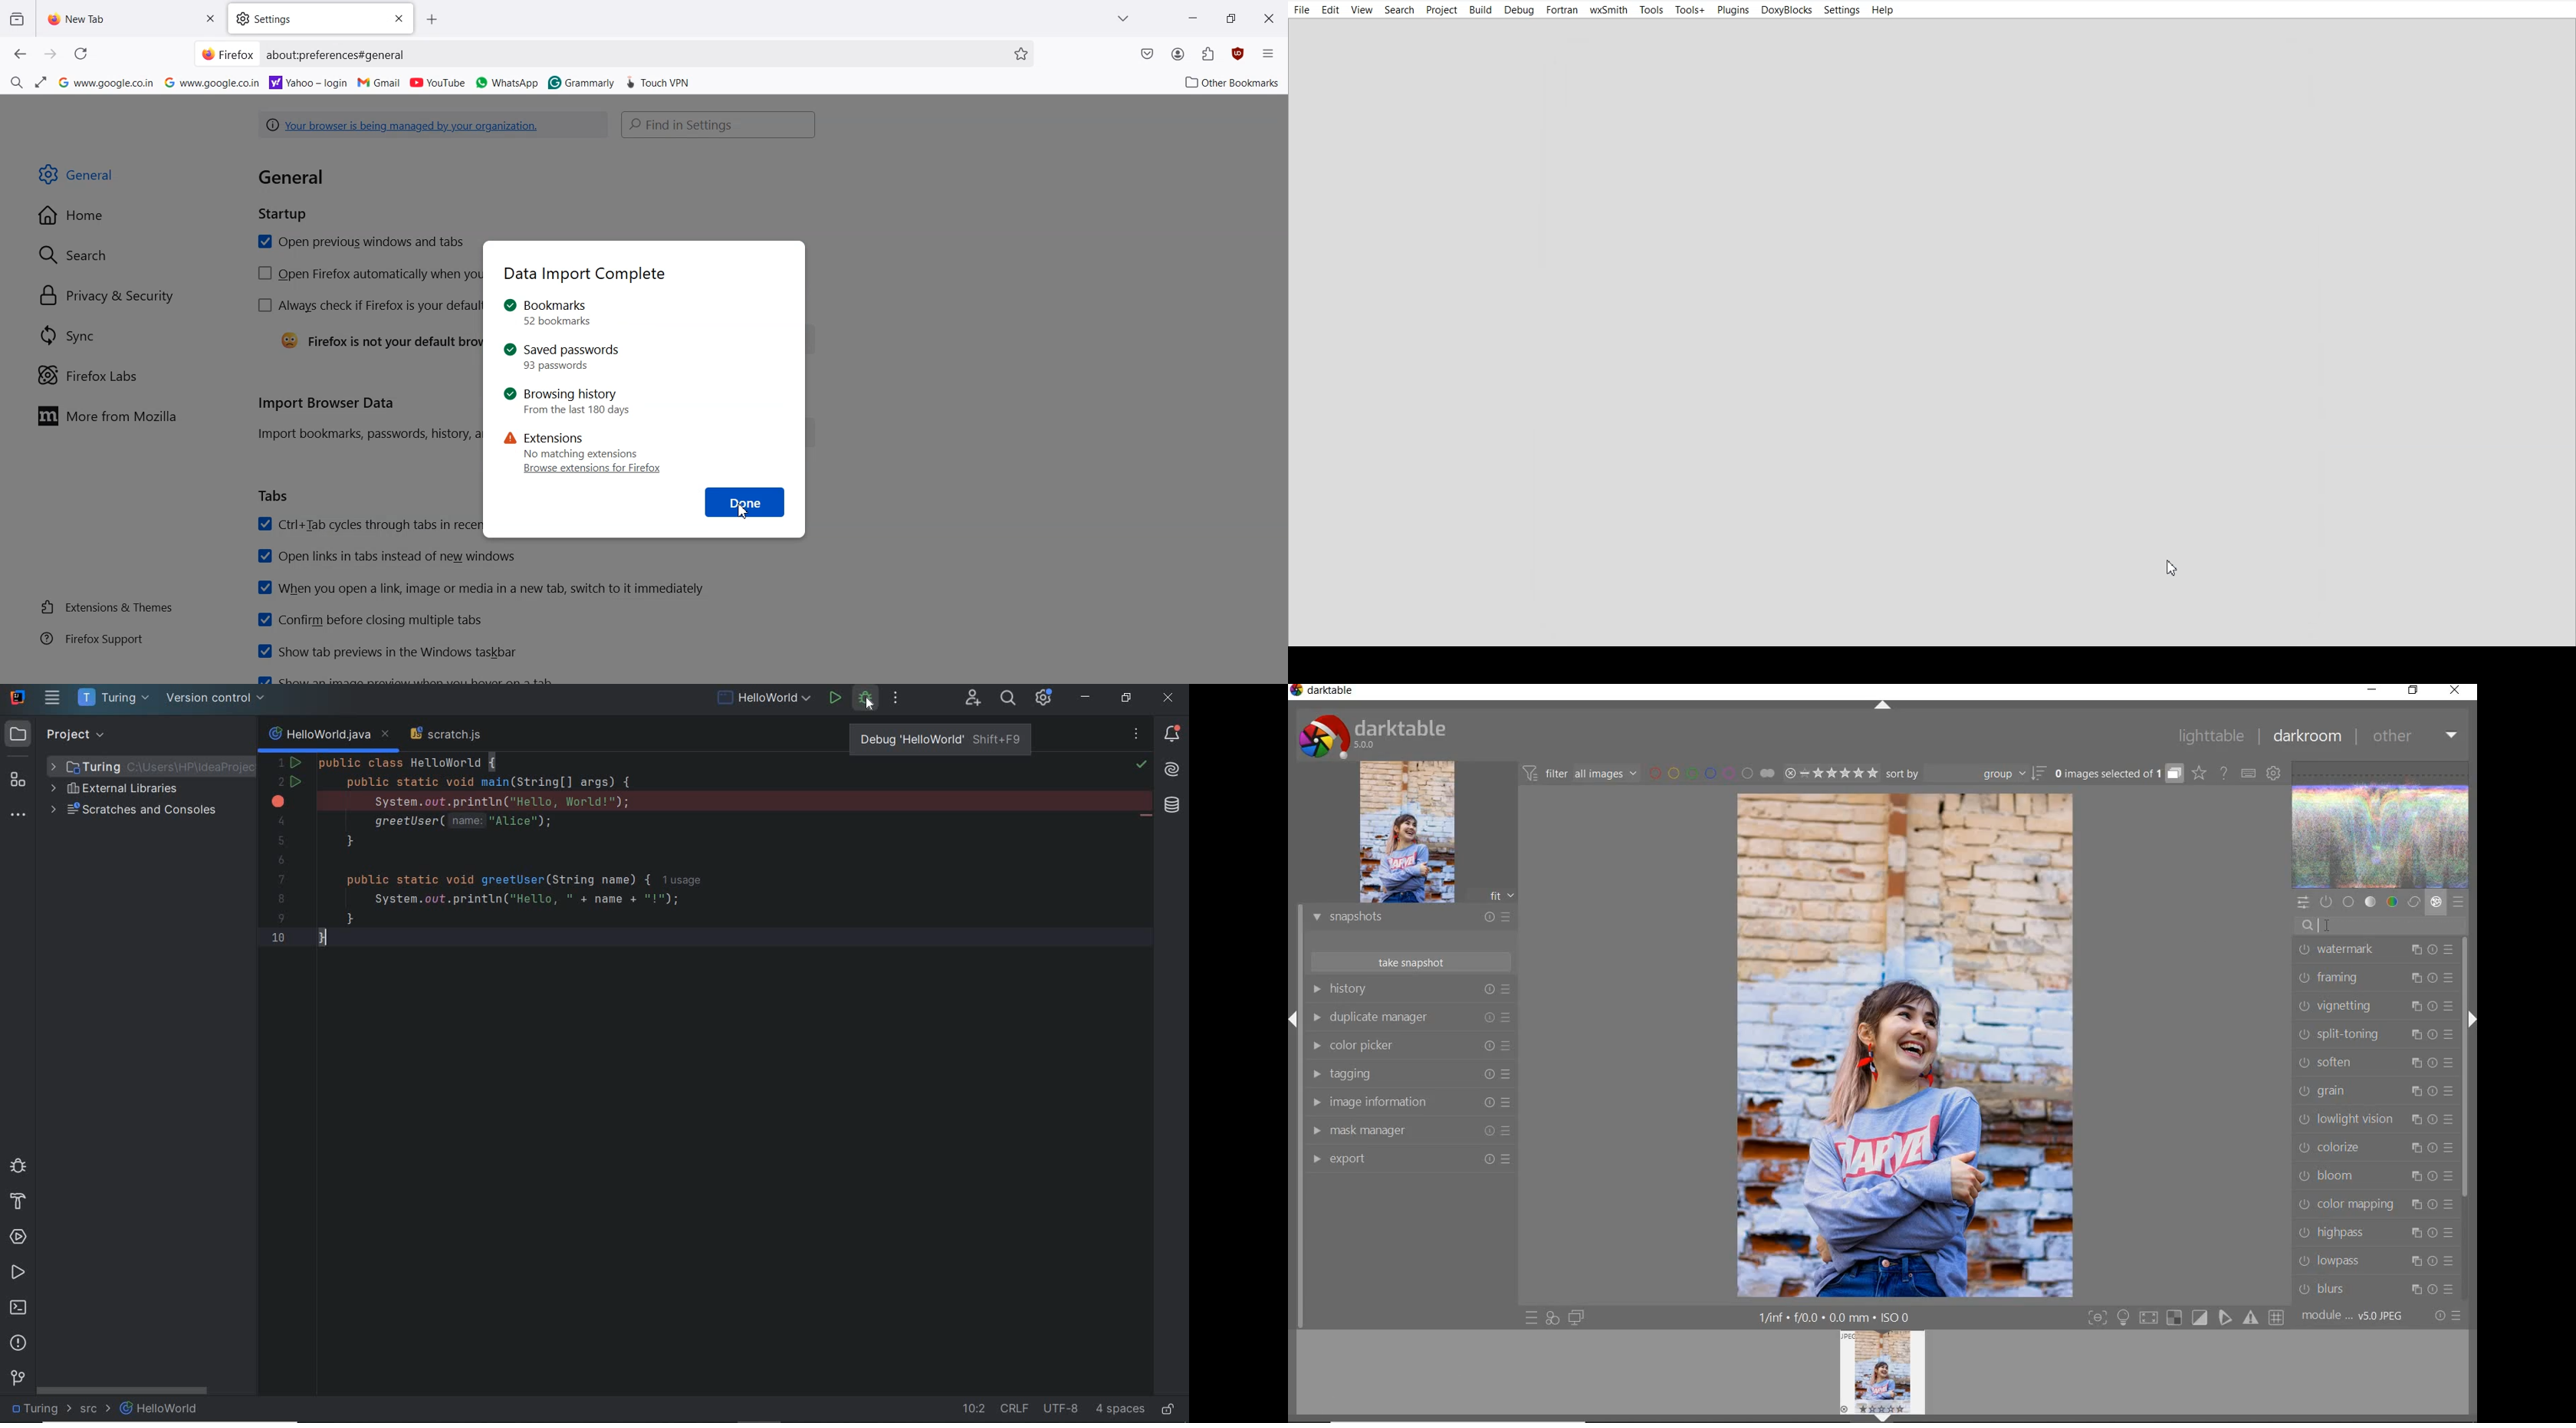 The image size is (2576, 1428). What do you see at coordinates (68, 336) in the screenshot?
I see `Sync` at bounding box center [68, 336].